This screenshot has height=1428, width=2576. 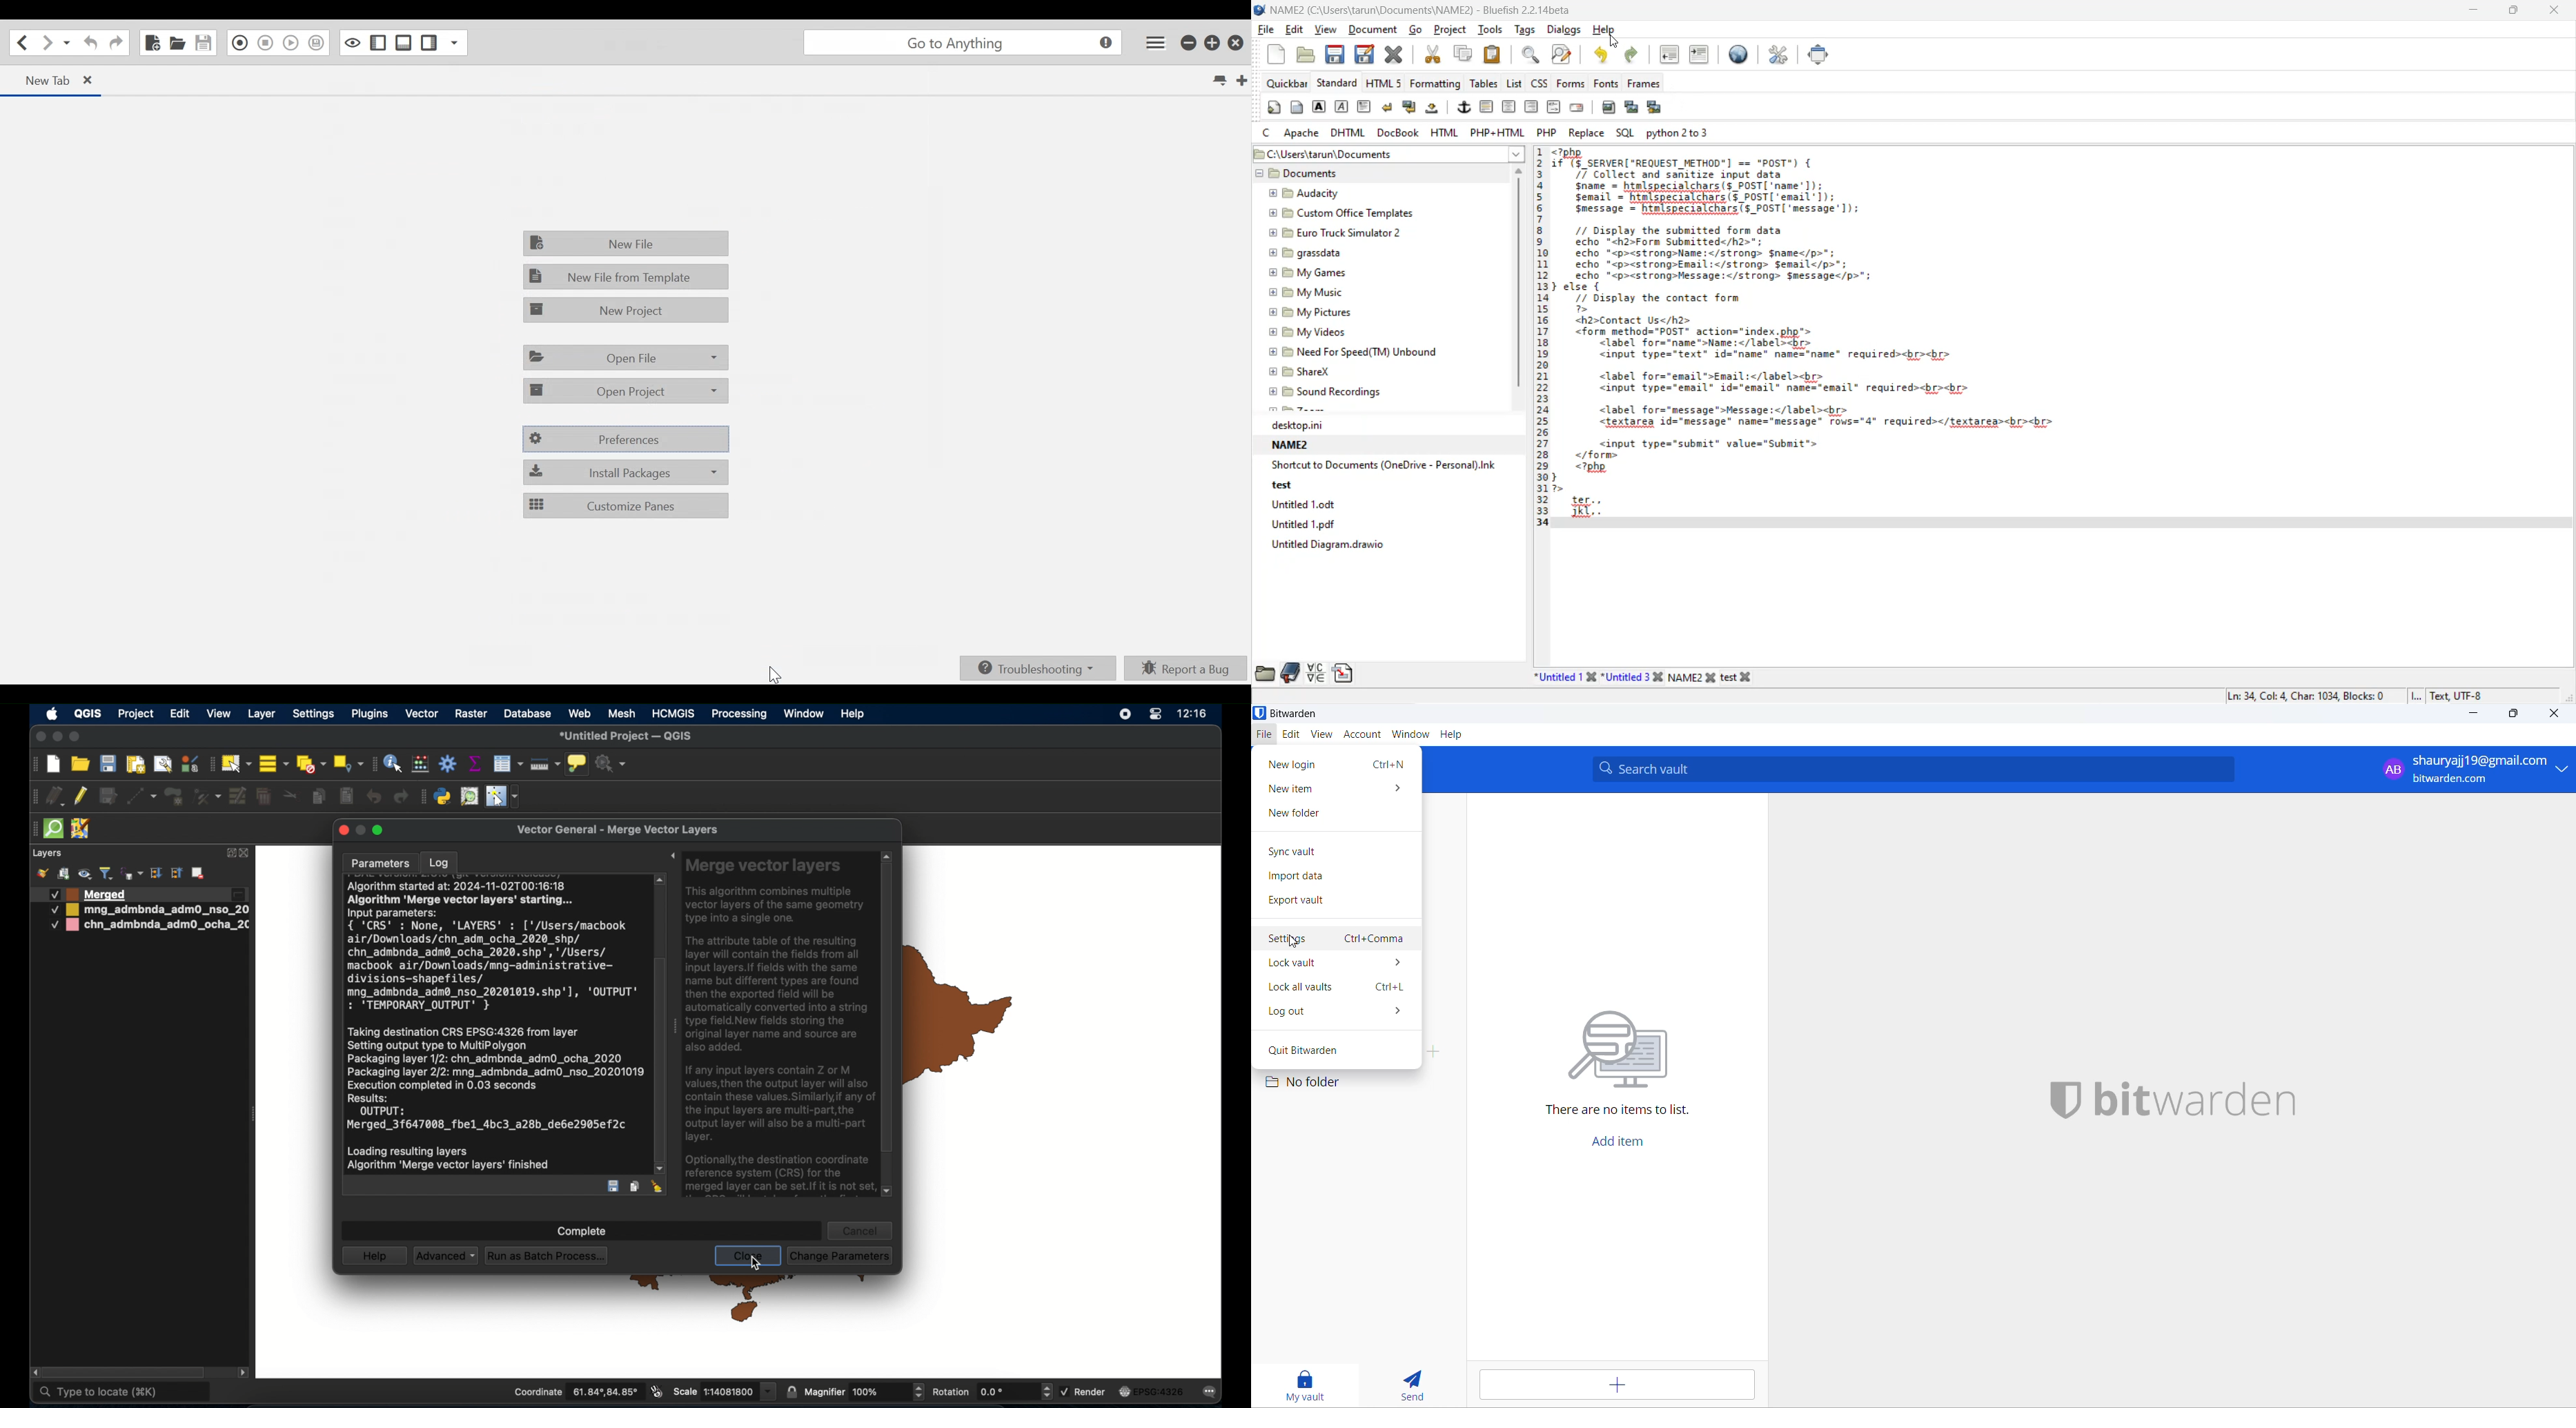 What do you see at coordinates (1623, 133) in the screenshot?
I see `sql` at bounding box center [1623, 133].